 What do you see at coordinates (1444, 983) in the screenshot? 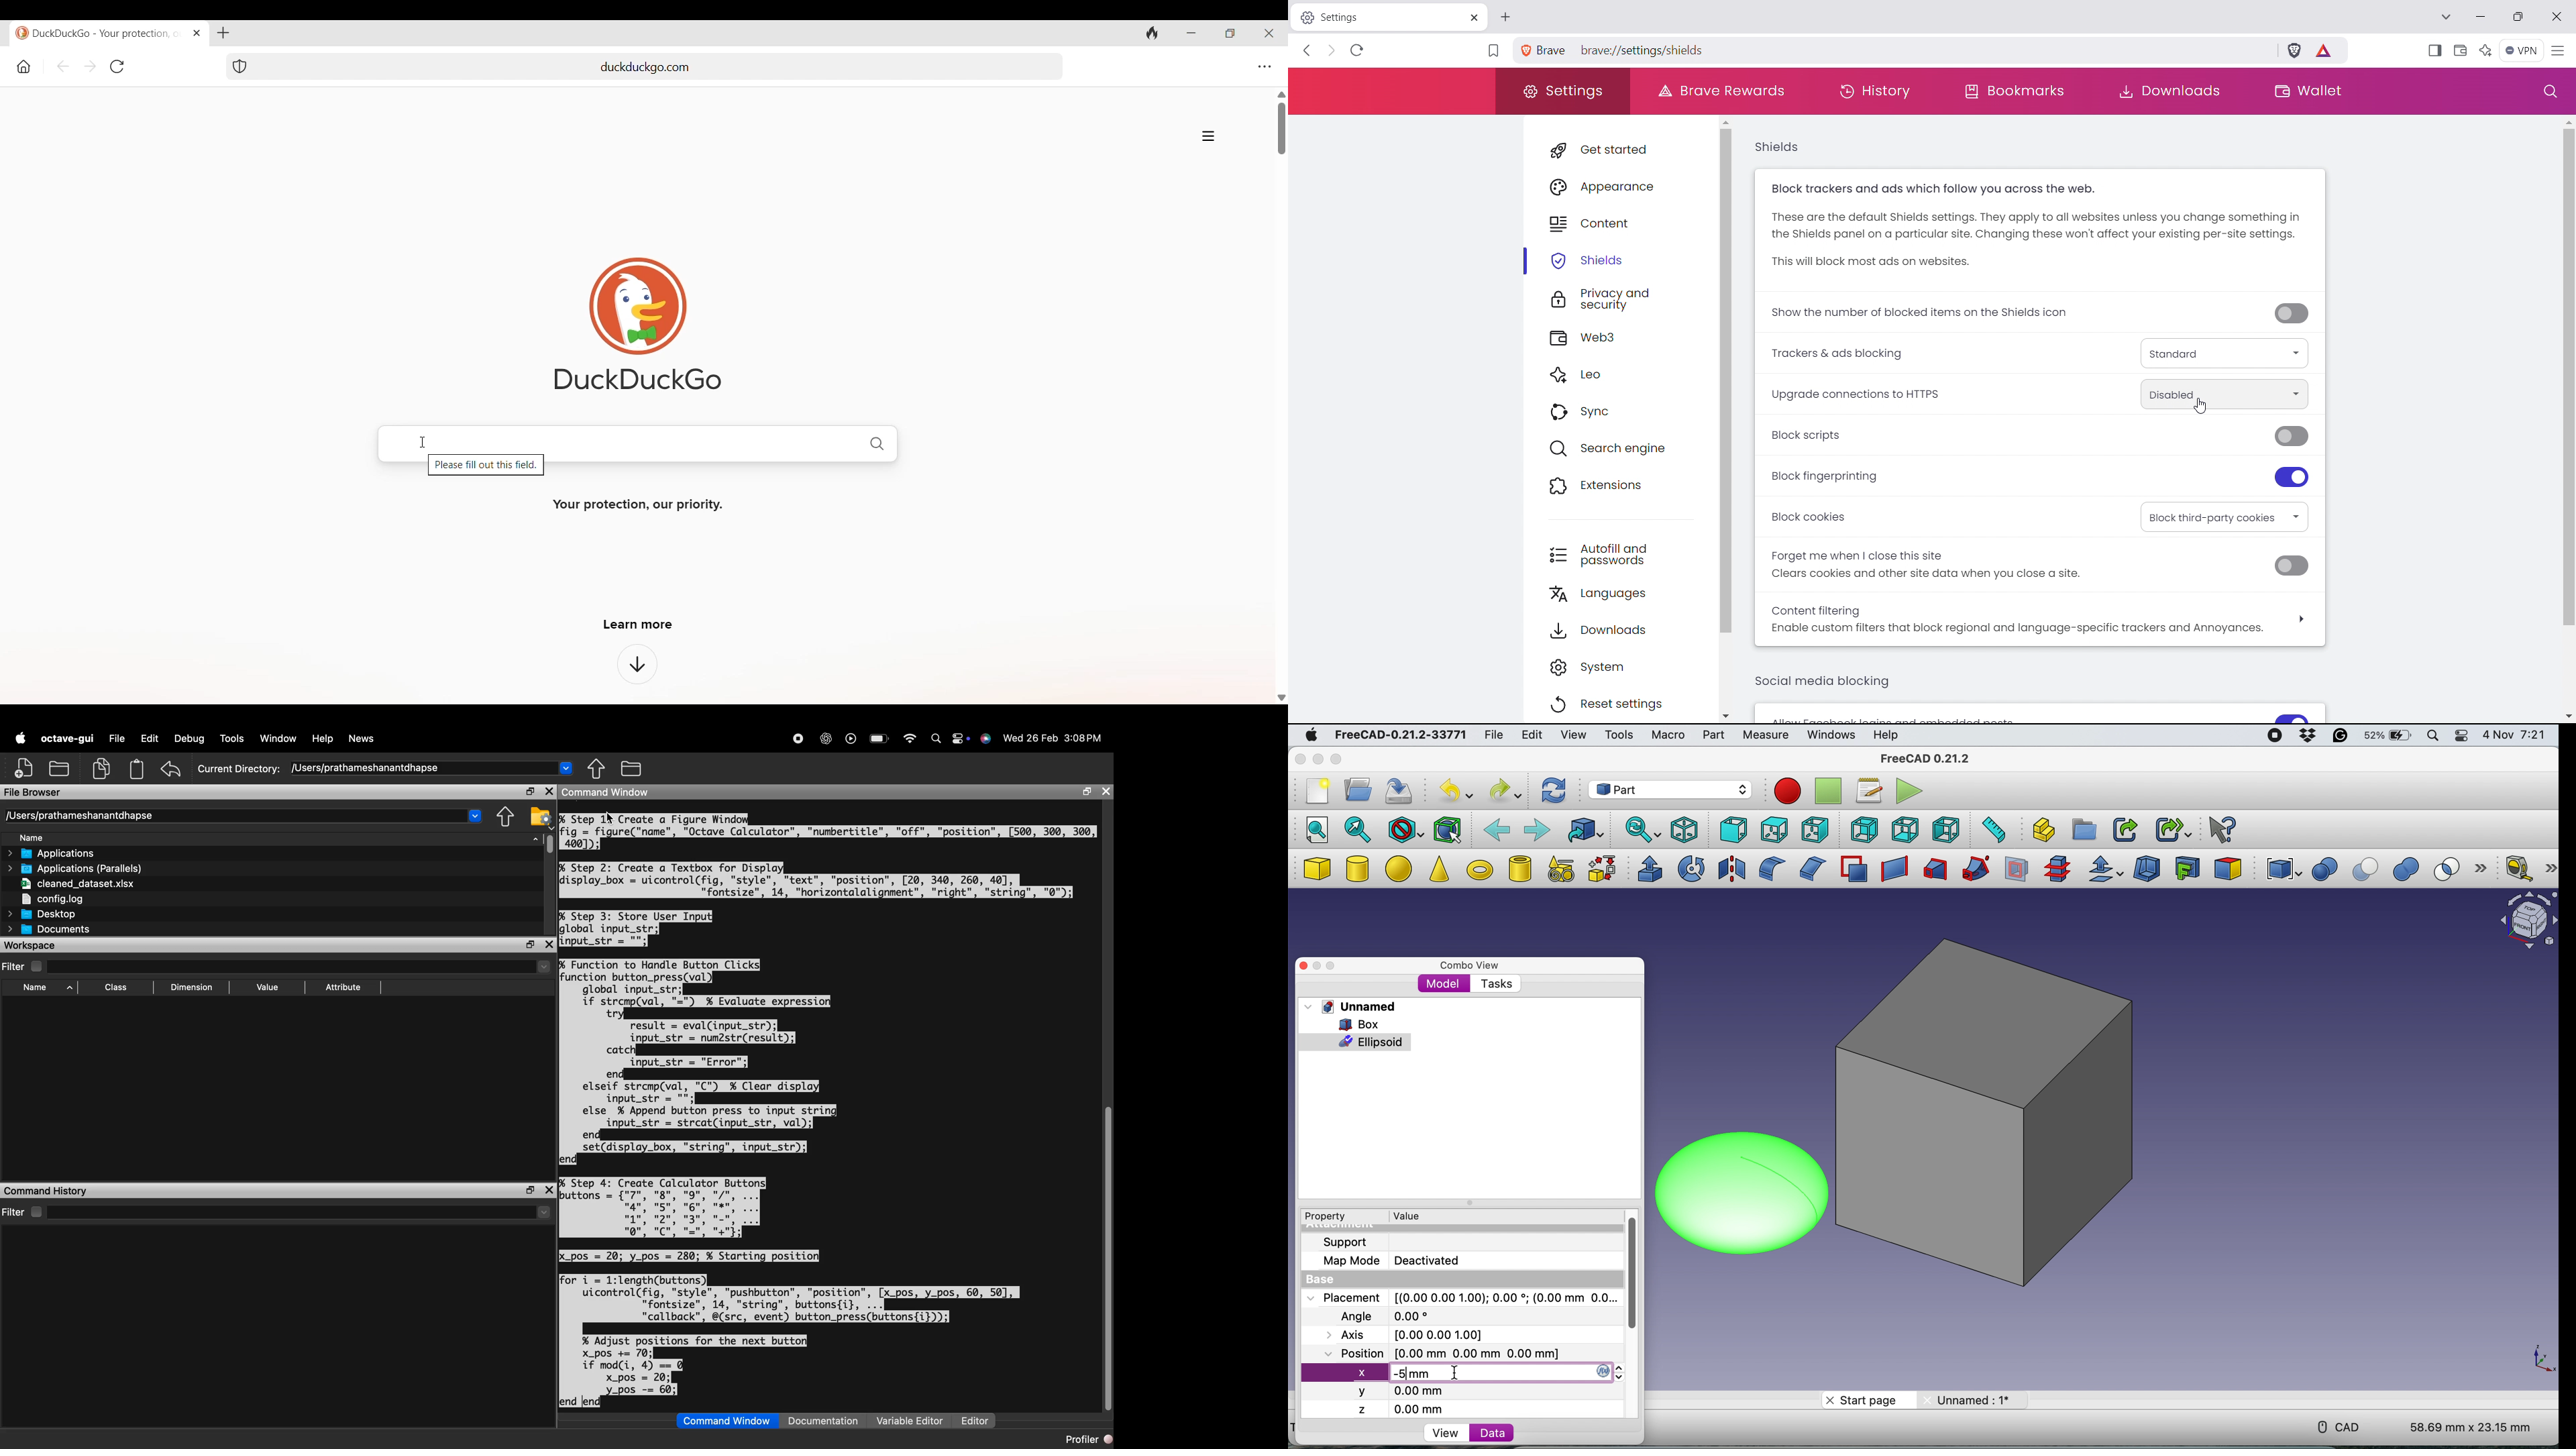
I see `model` at bounding box center [1444, 983].